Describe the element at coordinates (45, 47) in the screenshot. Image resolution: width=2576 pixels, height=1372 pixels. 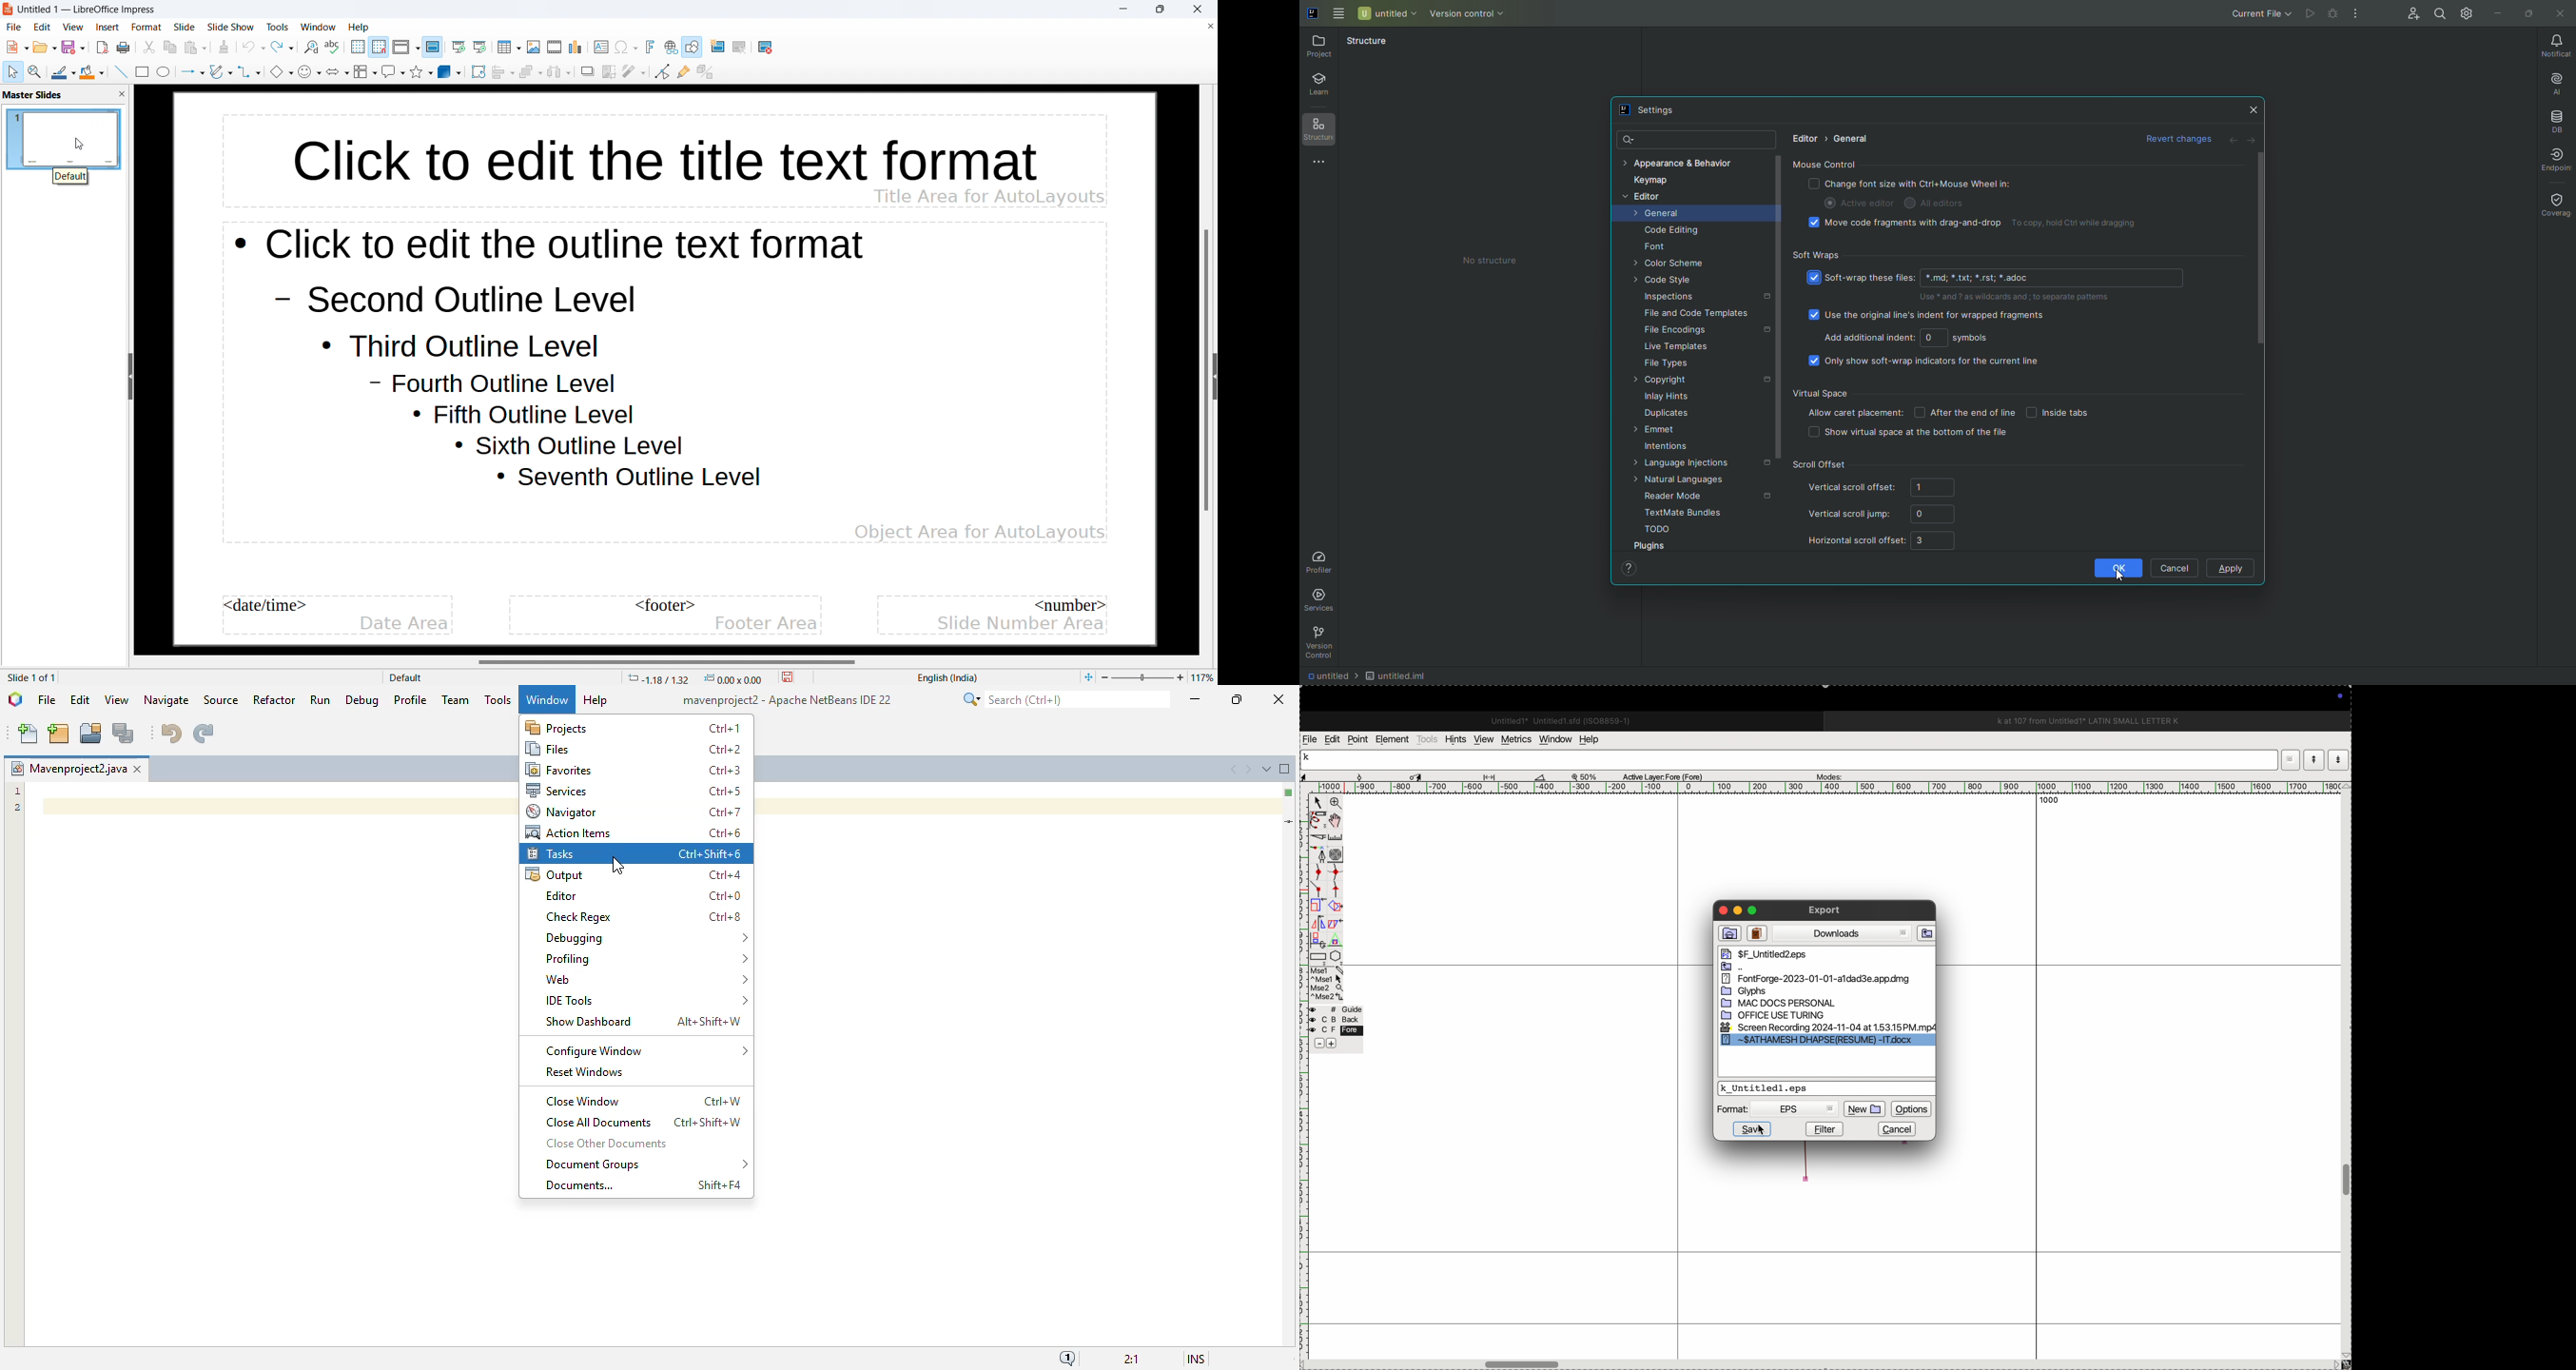
I see `open` at that location.